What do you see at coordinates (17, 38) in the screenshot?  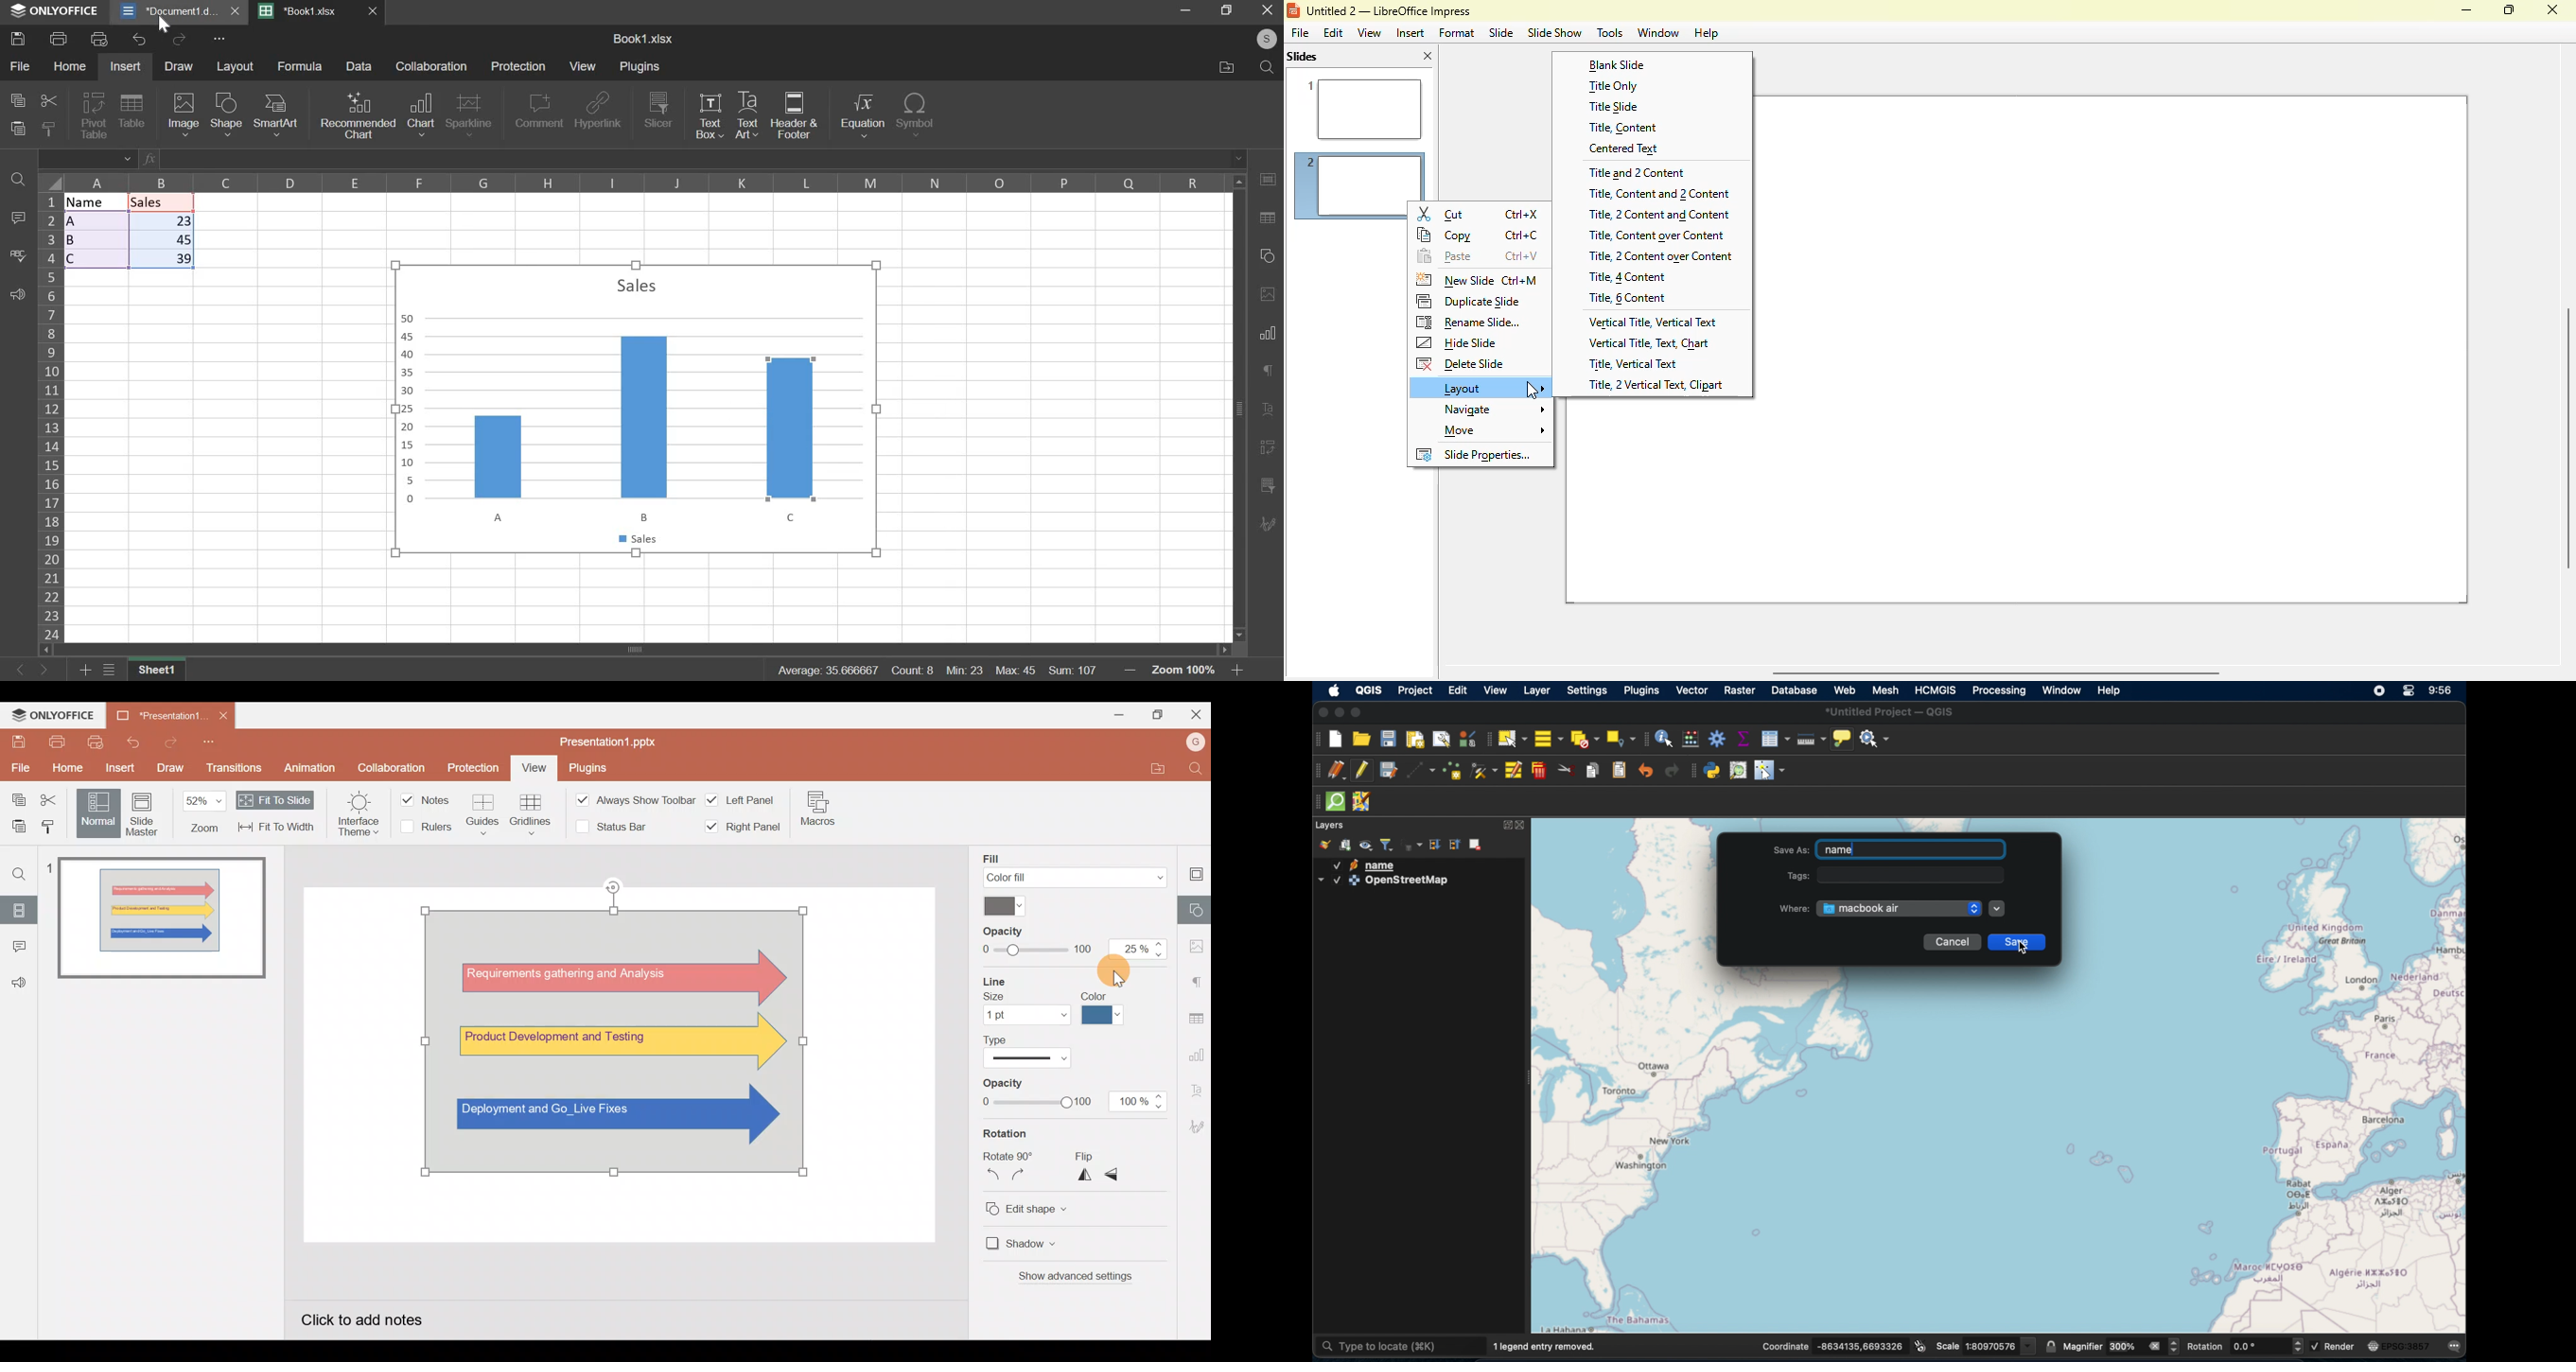 I see `save` at bounding box center [17, 38].